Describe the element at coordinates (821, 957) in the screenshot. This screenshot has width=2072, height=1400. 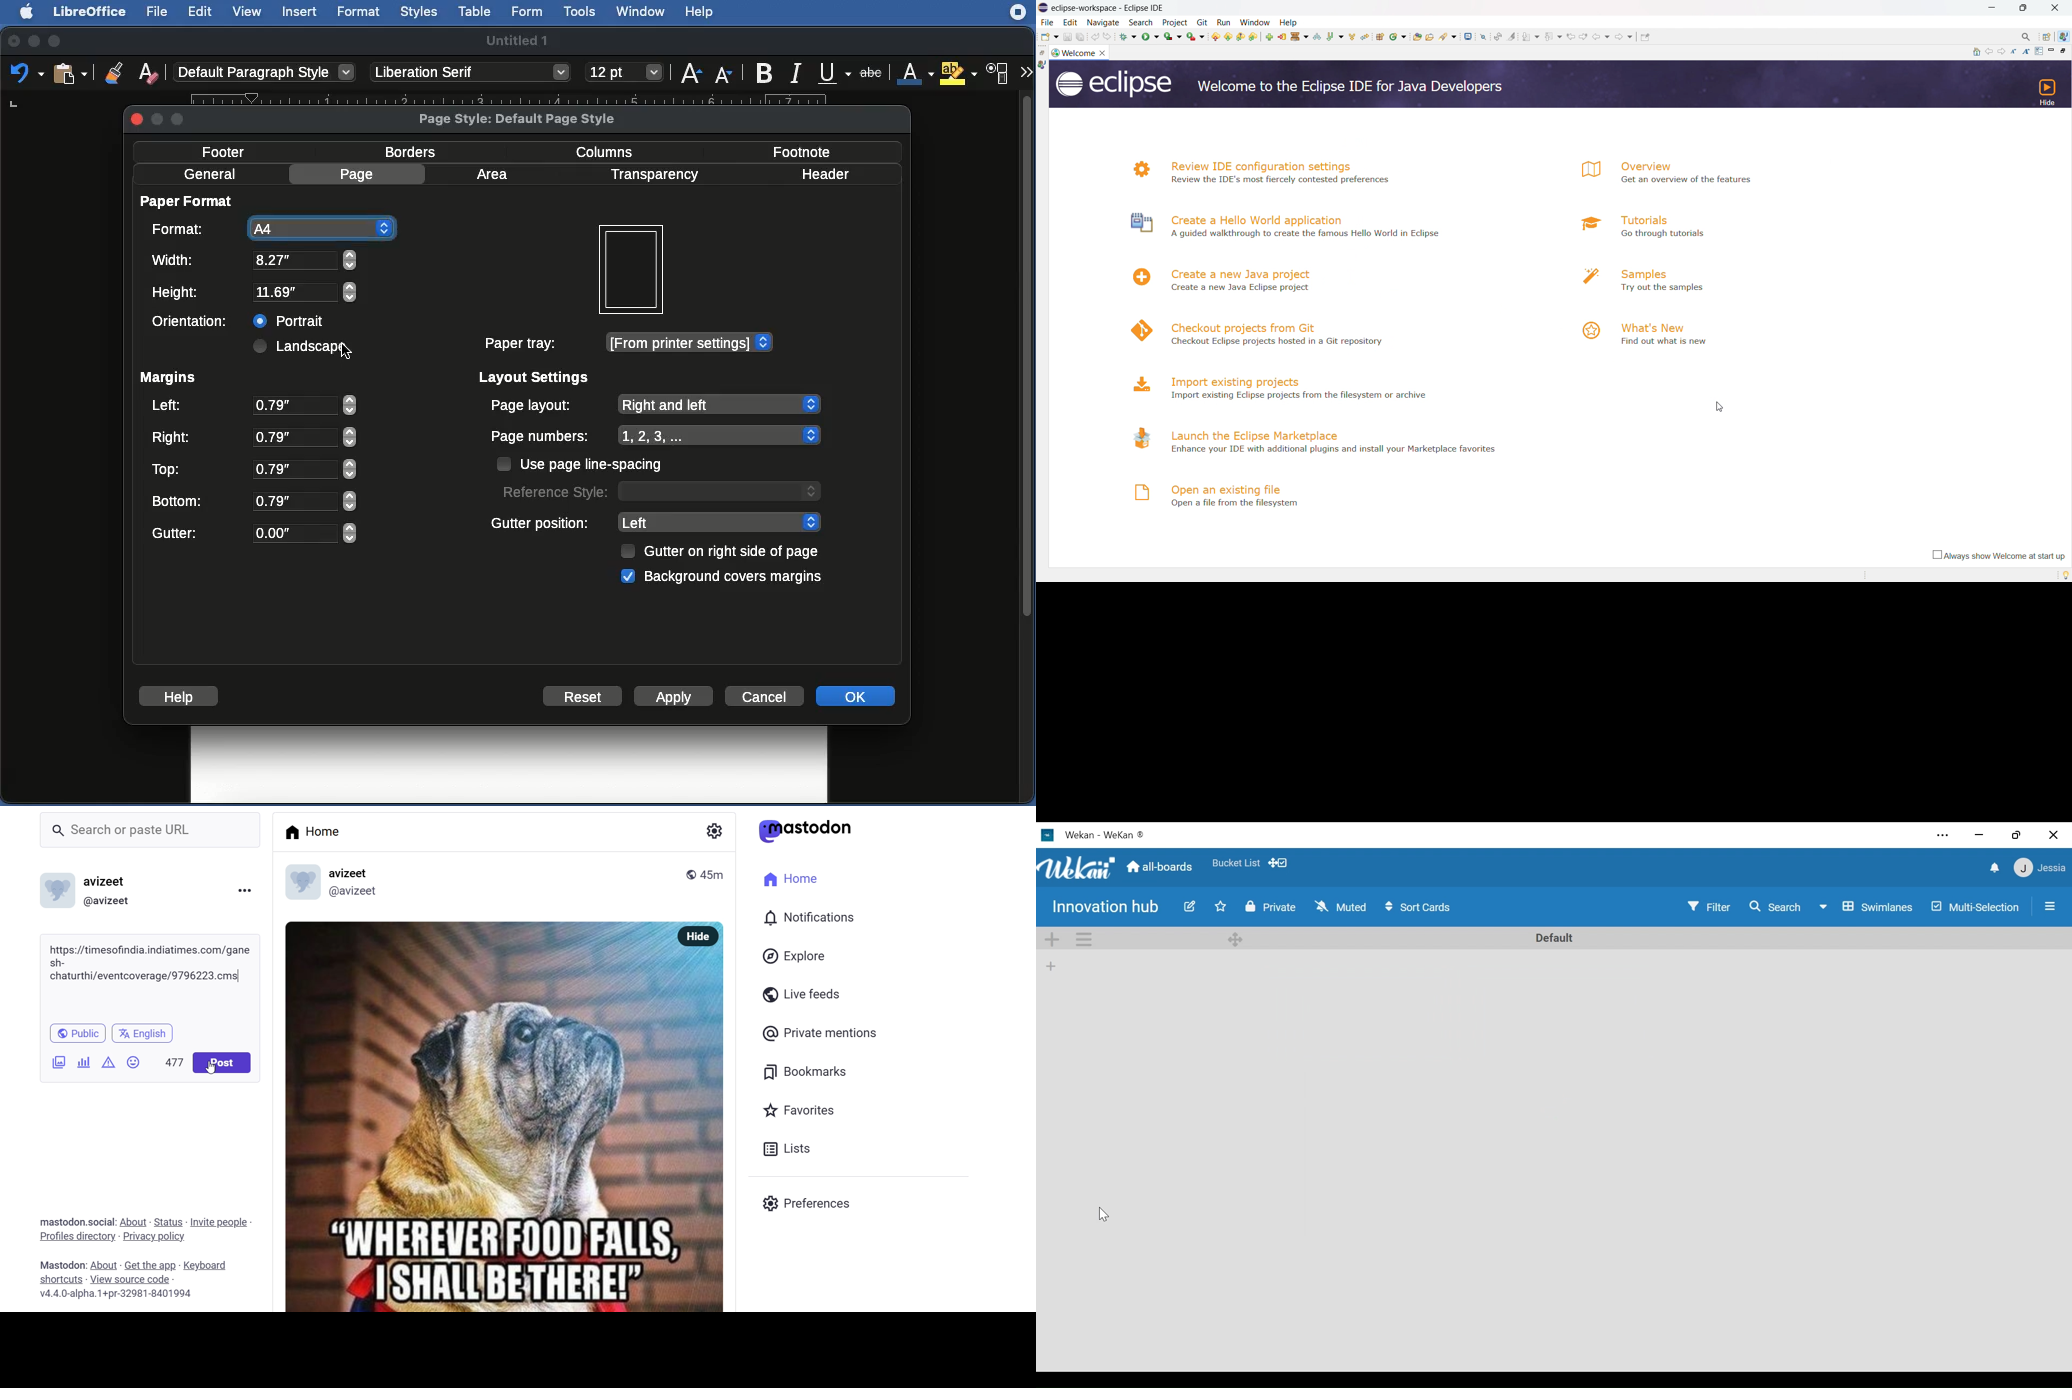
I see `Explore` at that location.